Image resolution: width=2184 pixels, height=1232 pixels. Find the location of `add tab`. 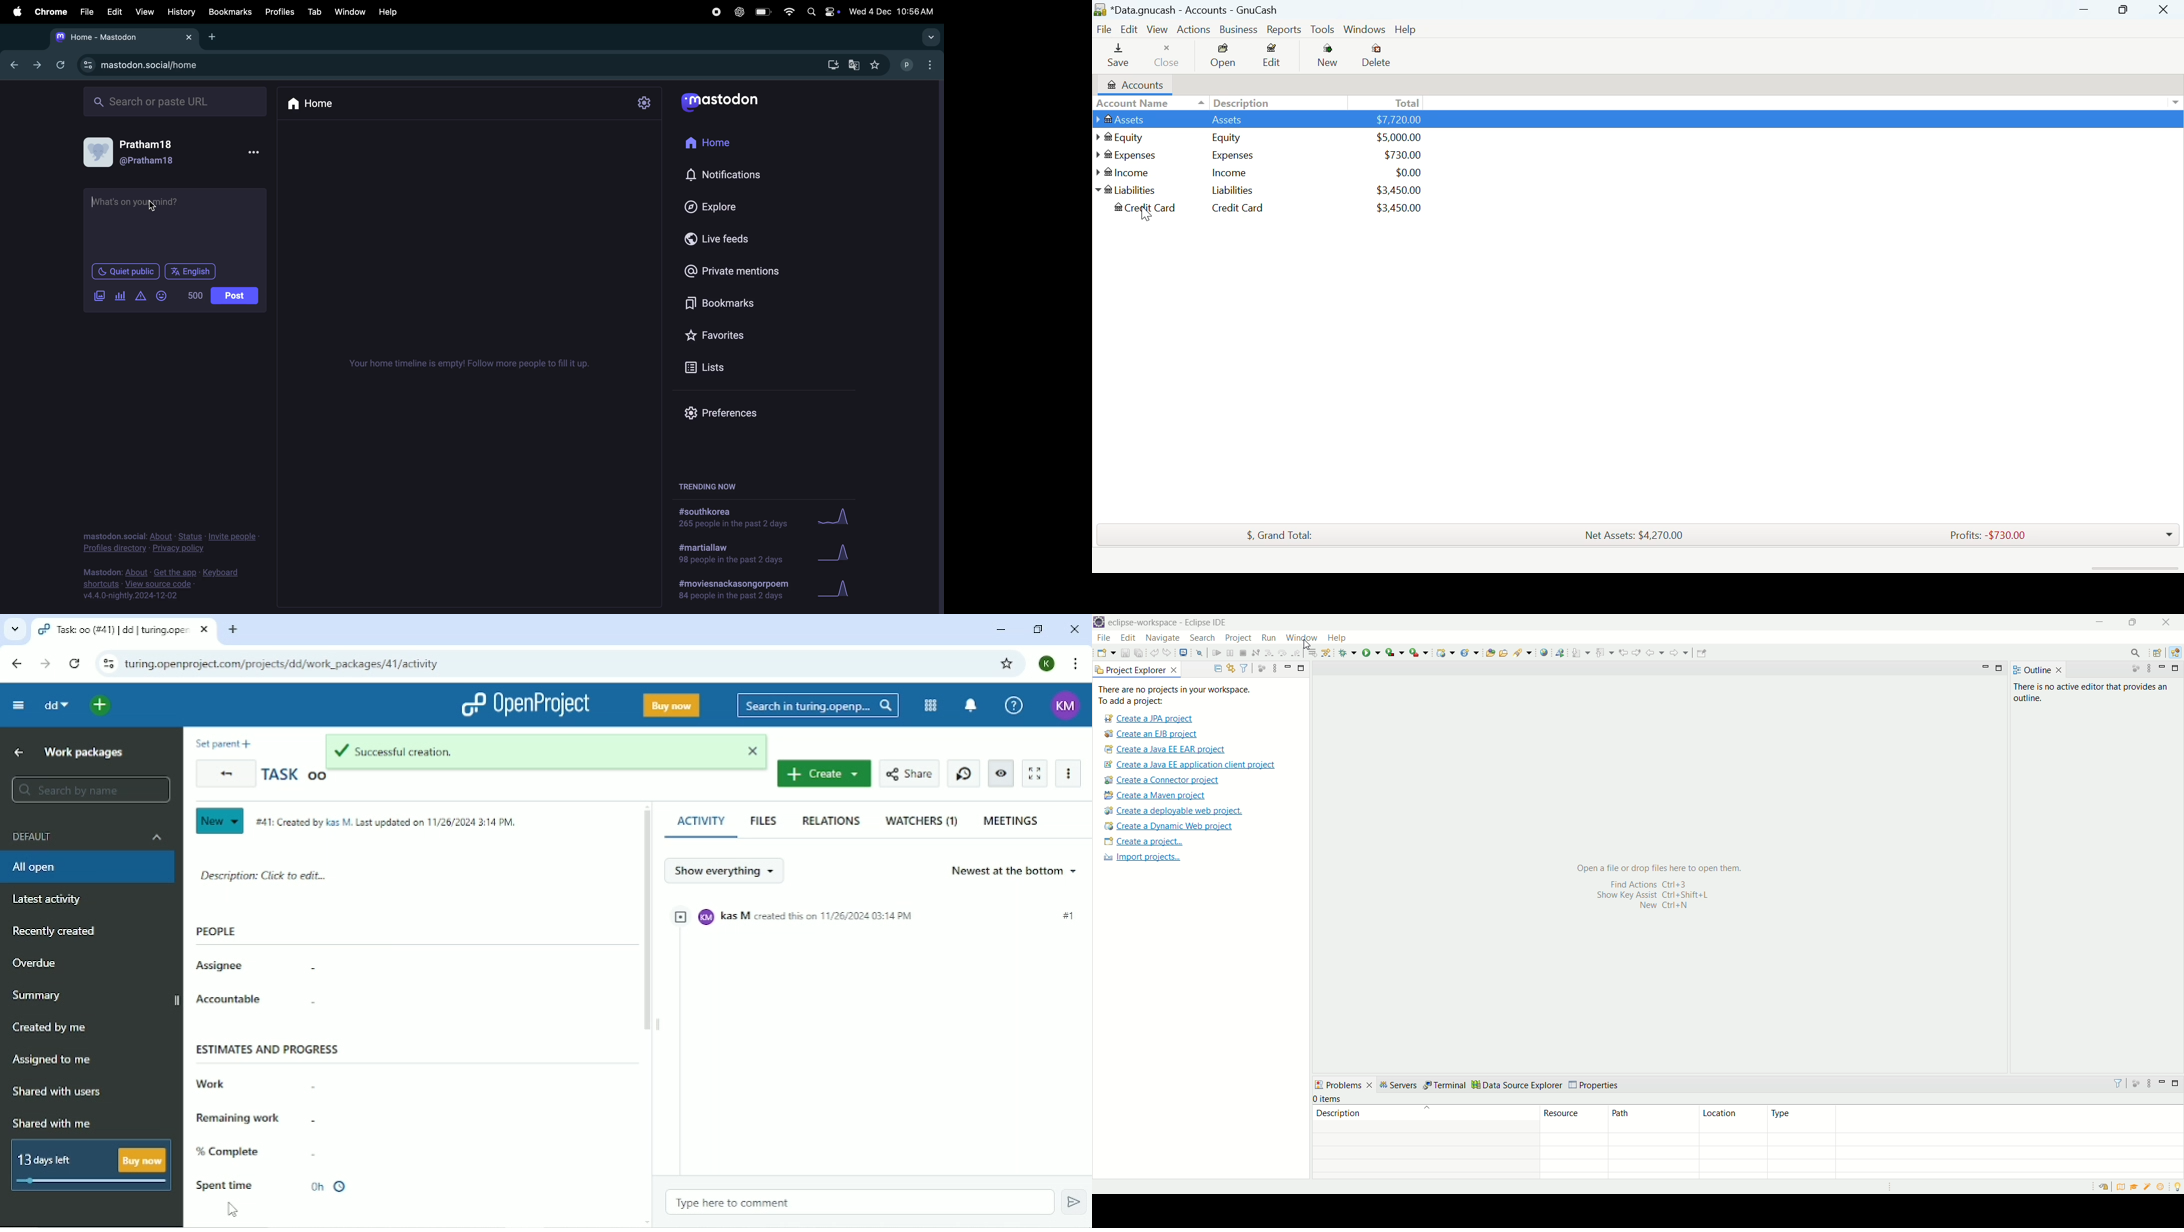

add tab is located at coordinates (217, 36).